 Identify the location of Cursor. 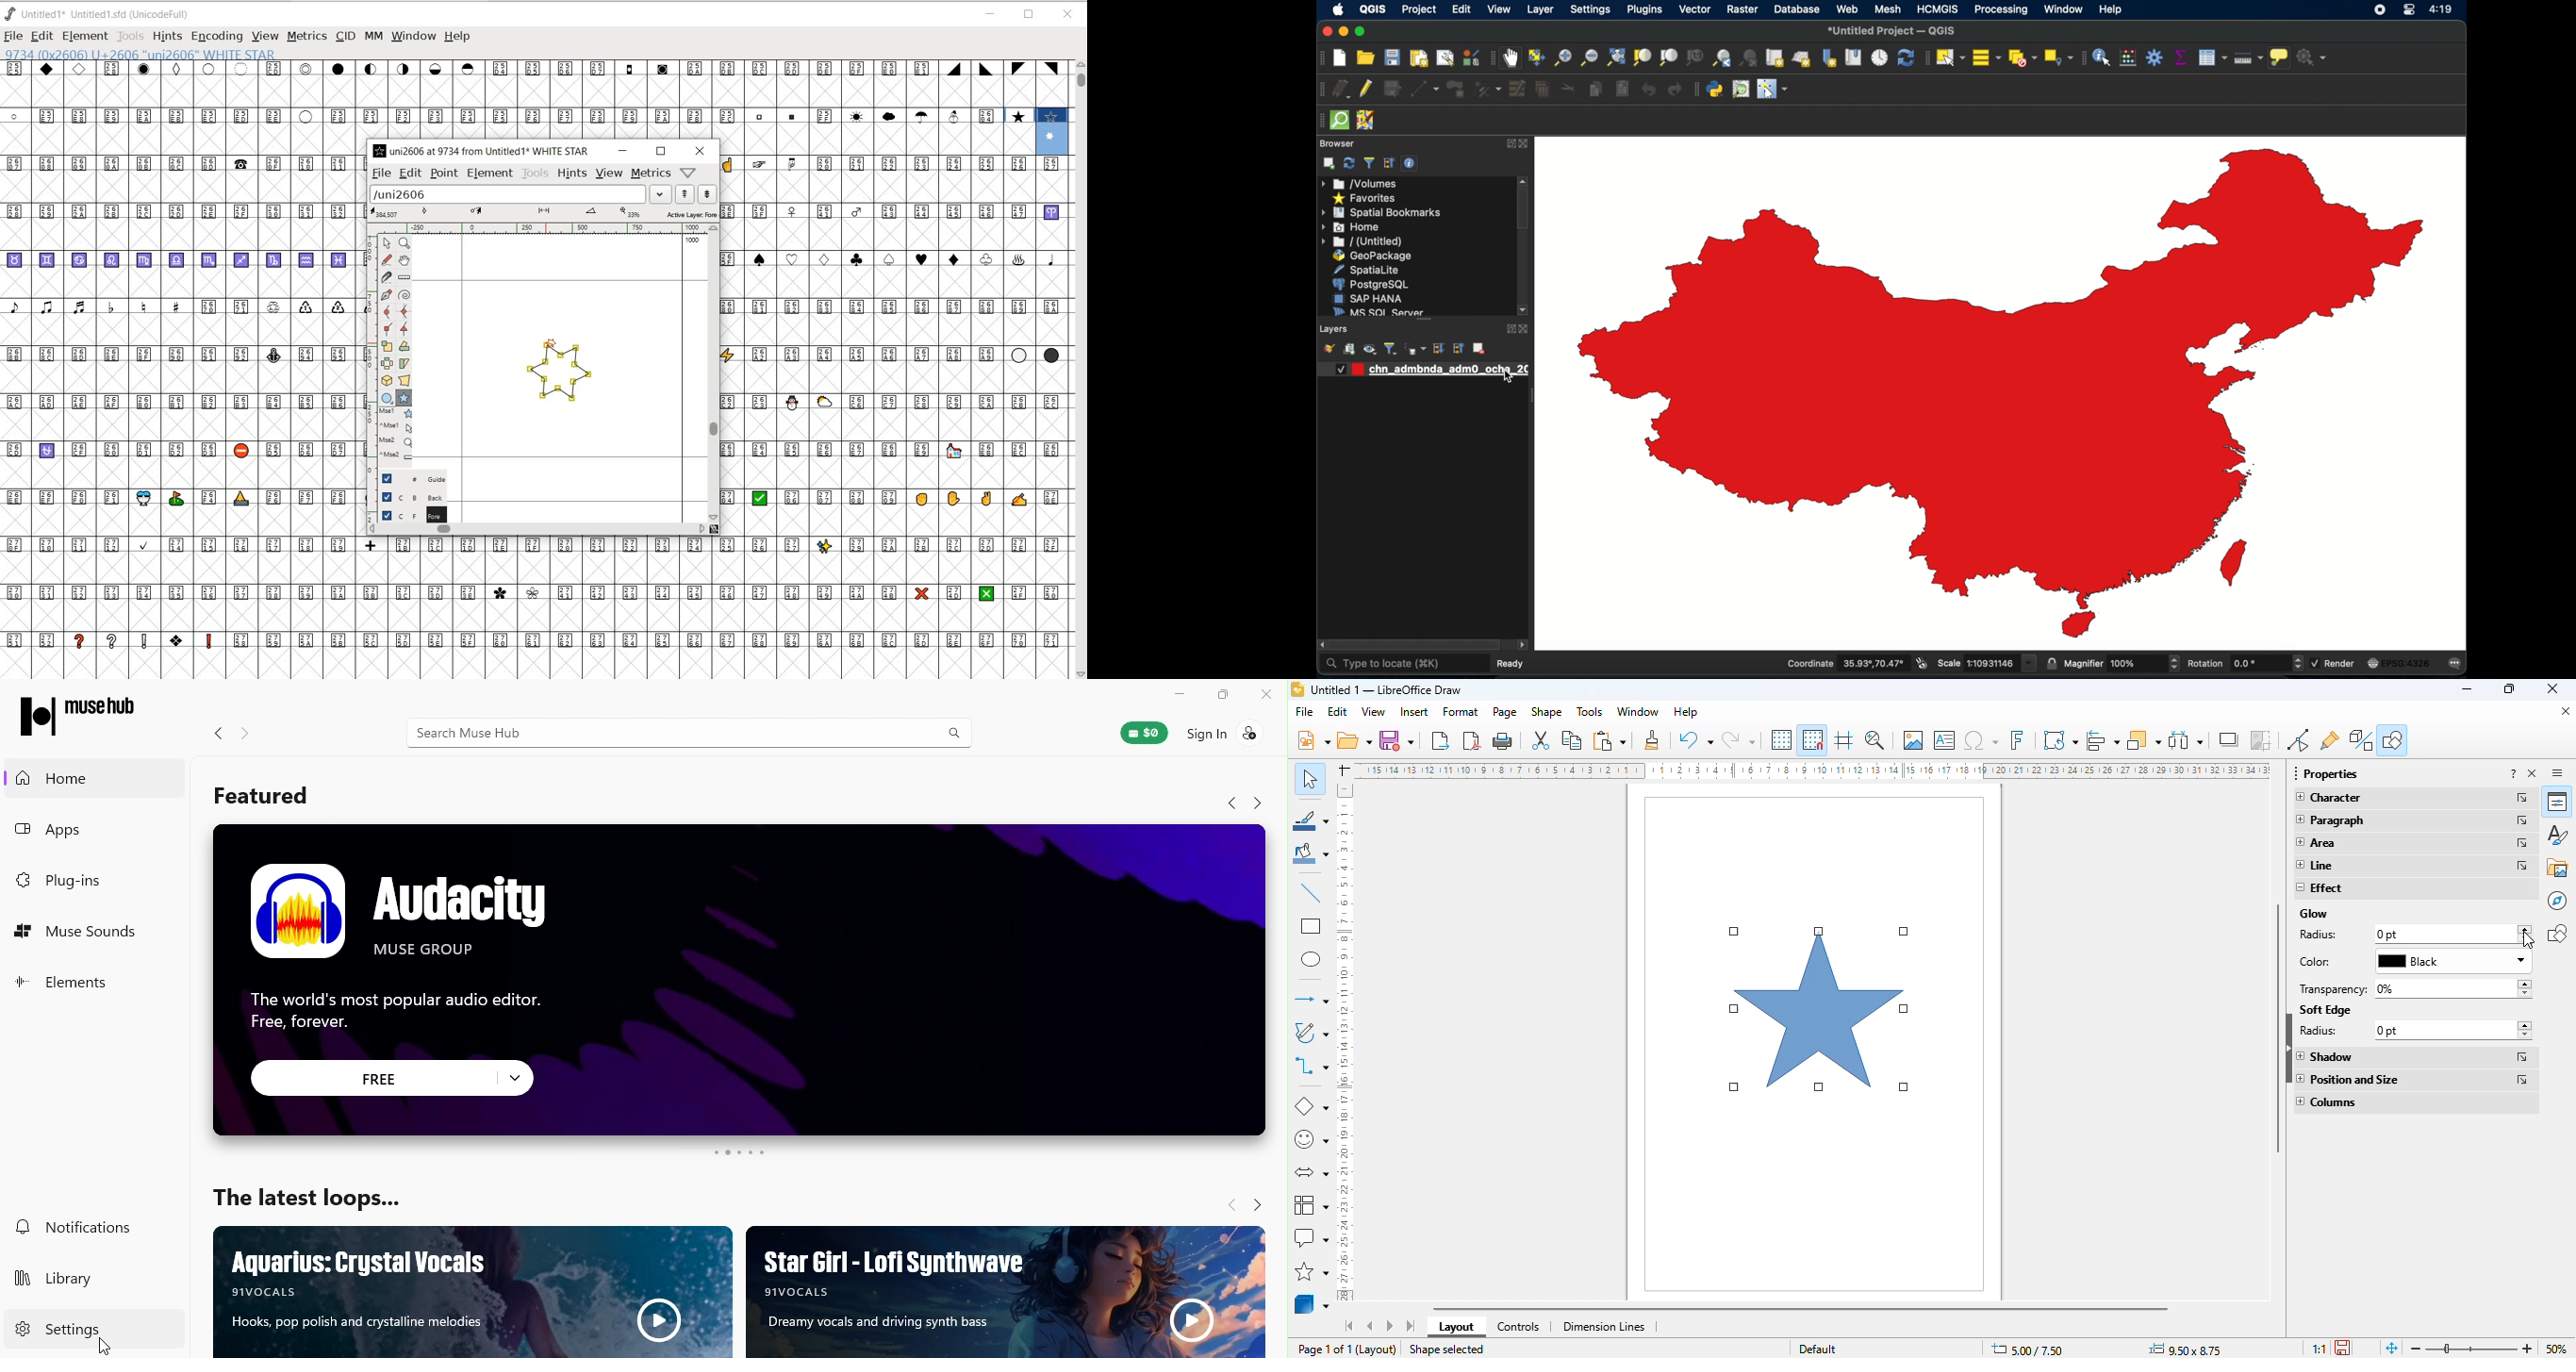
(105, 1349).